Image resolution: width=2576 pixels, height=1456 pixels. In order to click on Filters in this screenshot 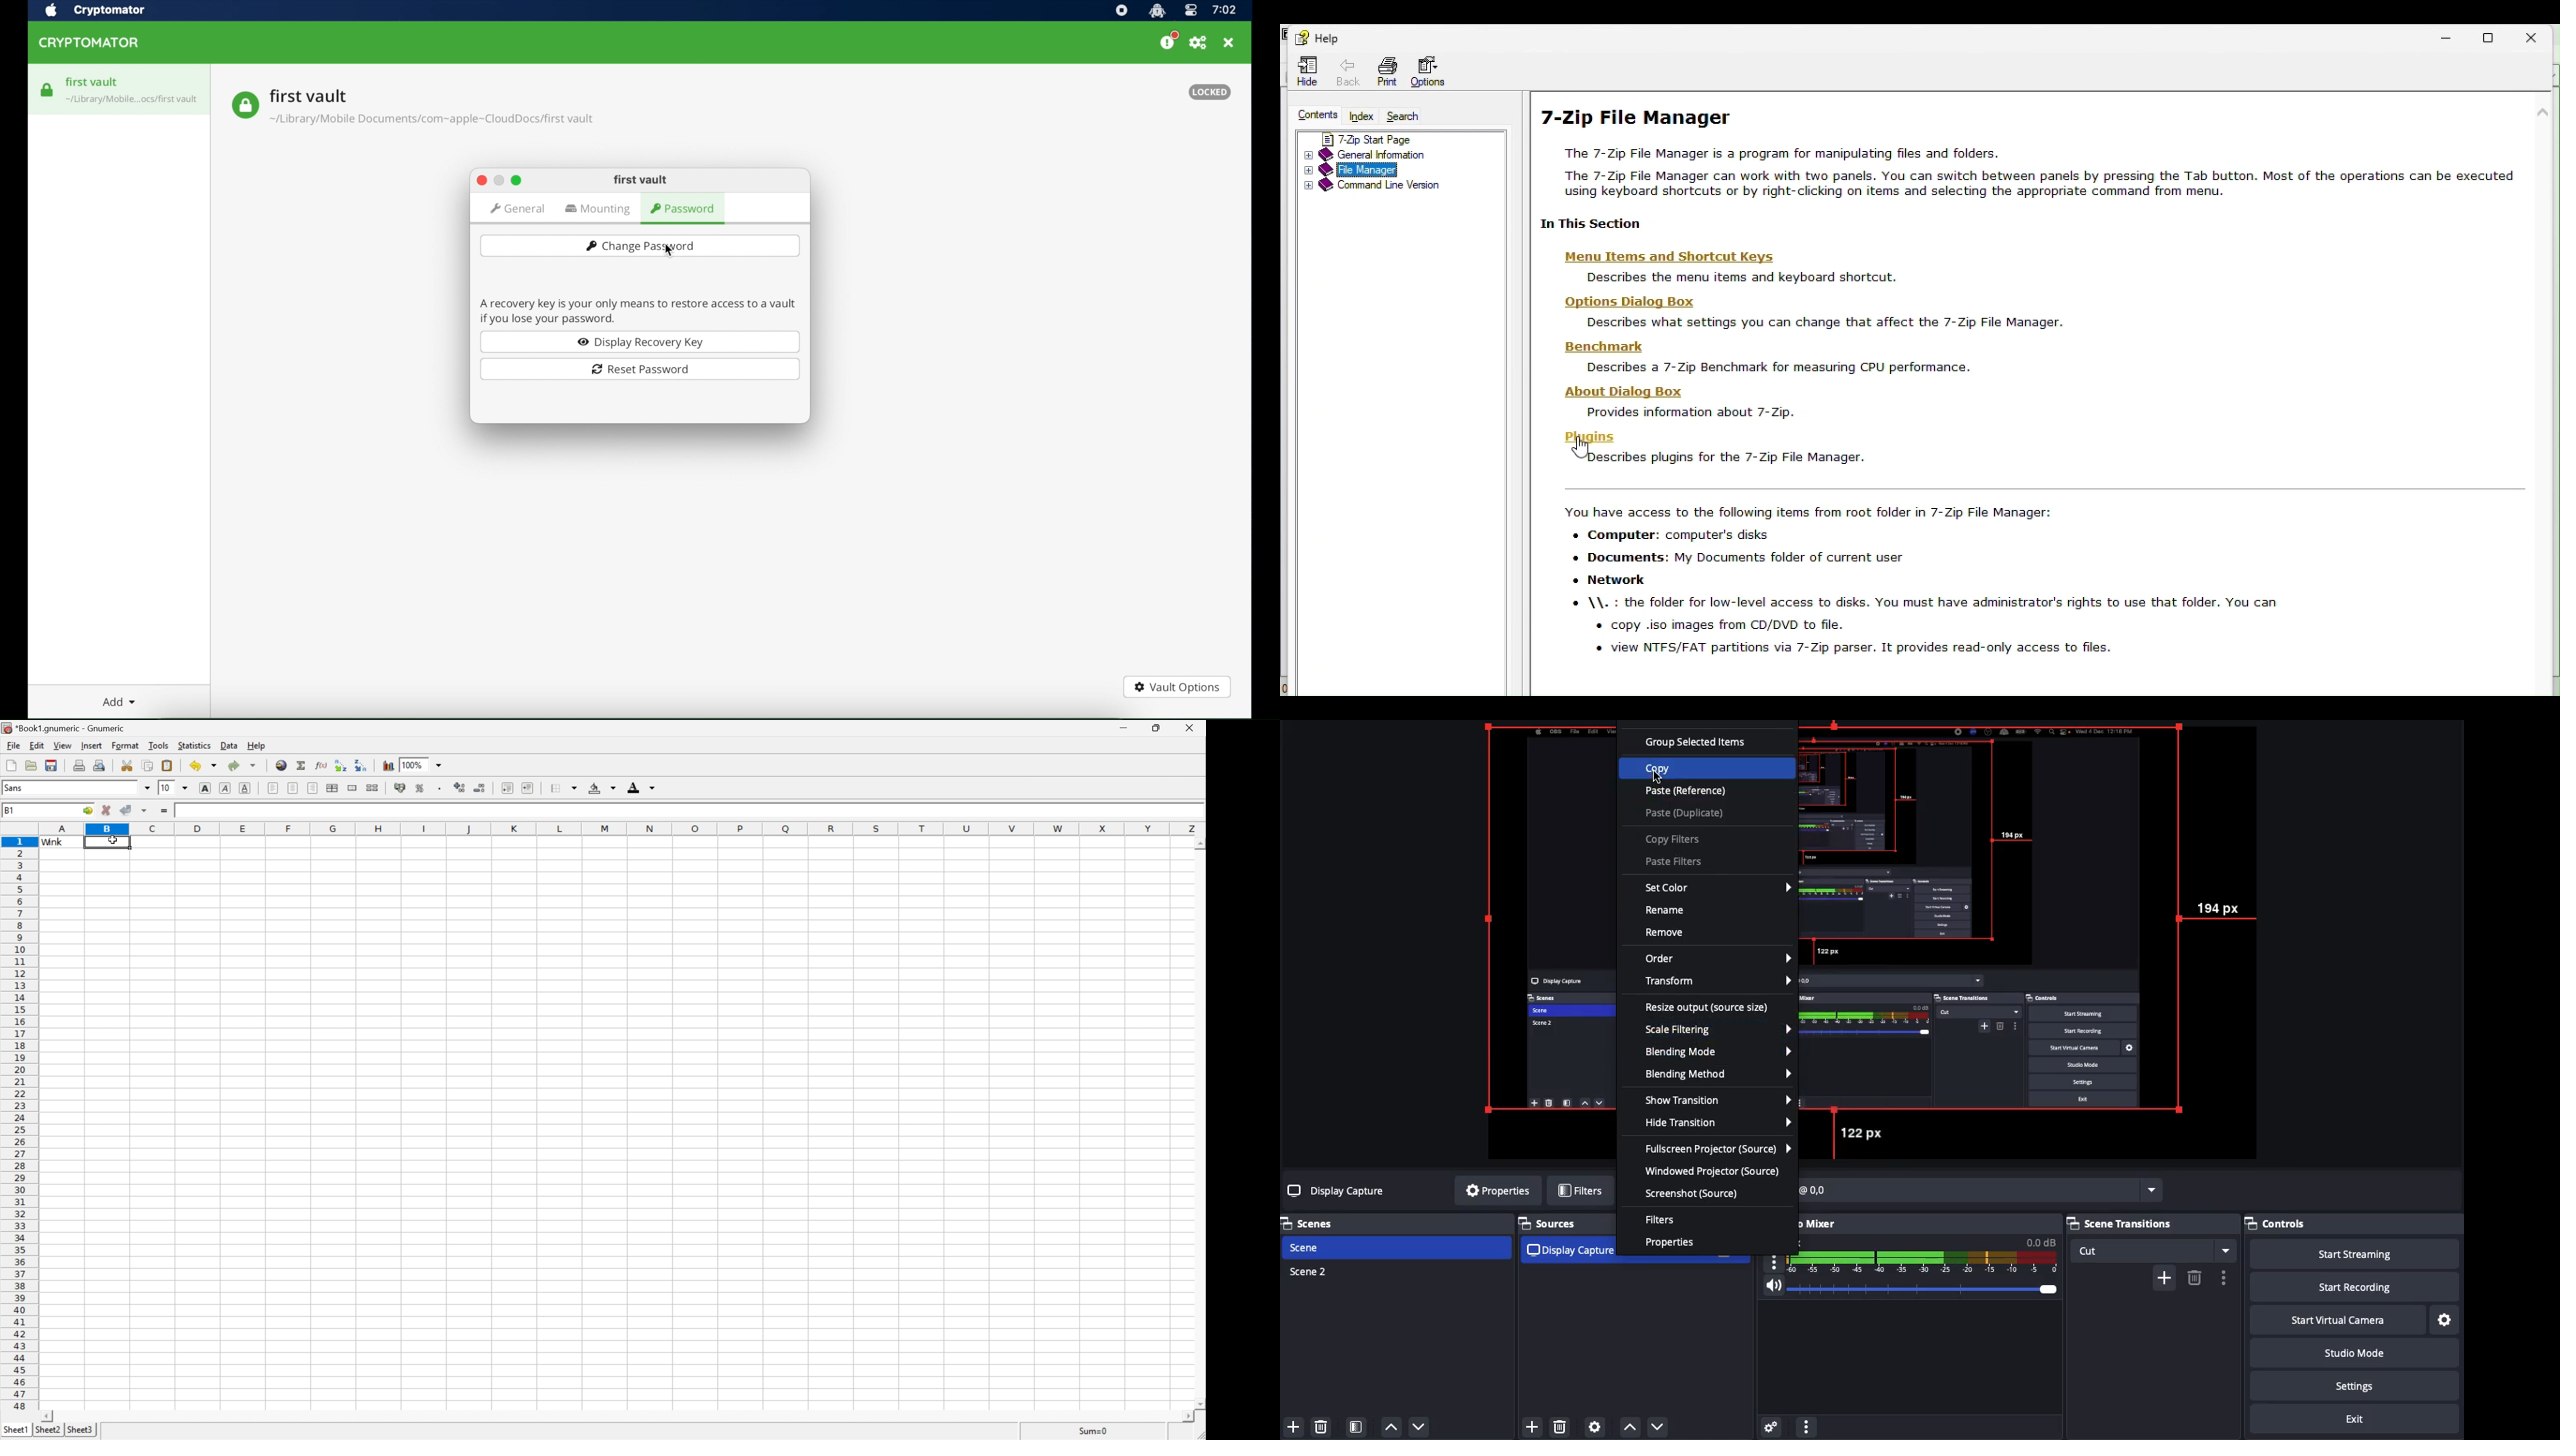, I will do `click(1580, 1189)`.